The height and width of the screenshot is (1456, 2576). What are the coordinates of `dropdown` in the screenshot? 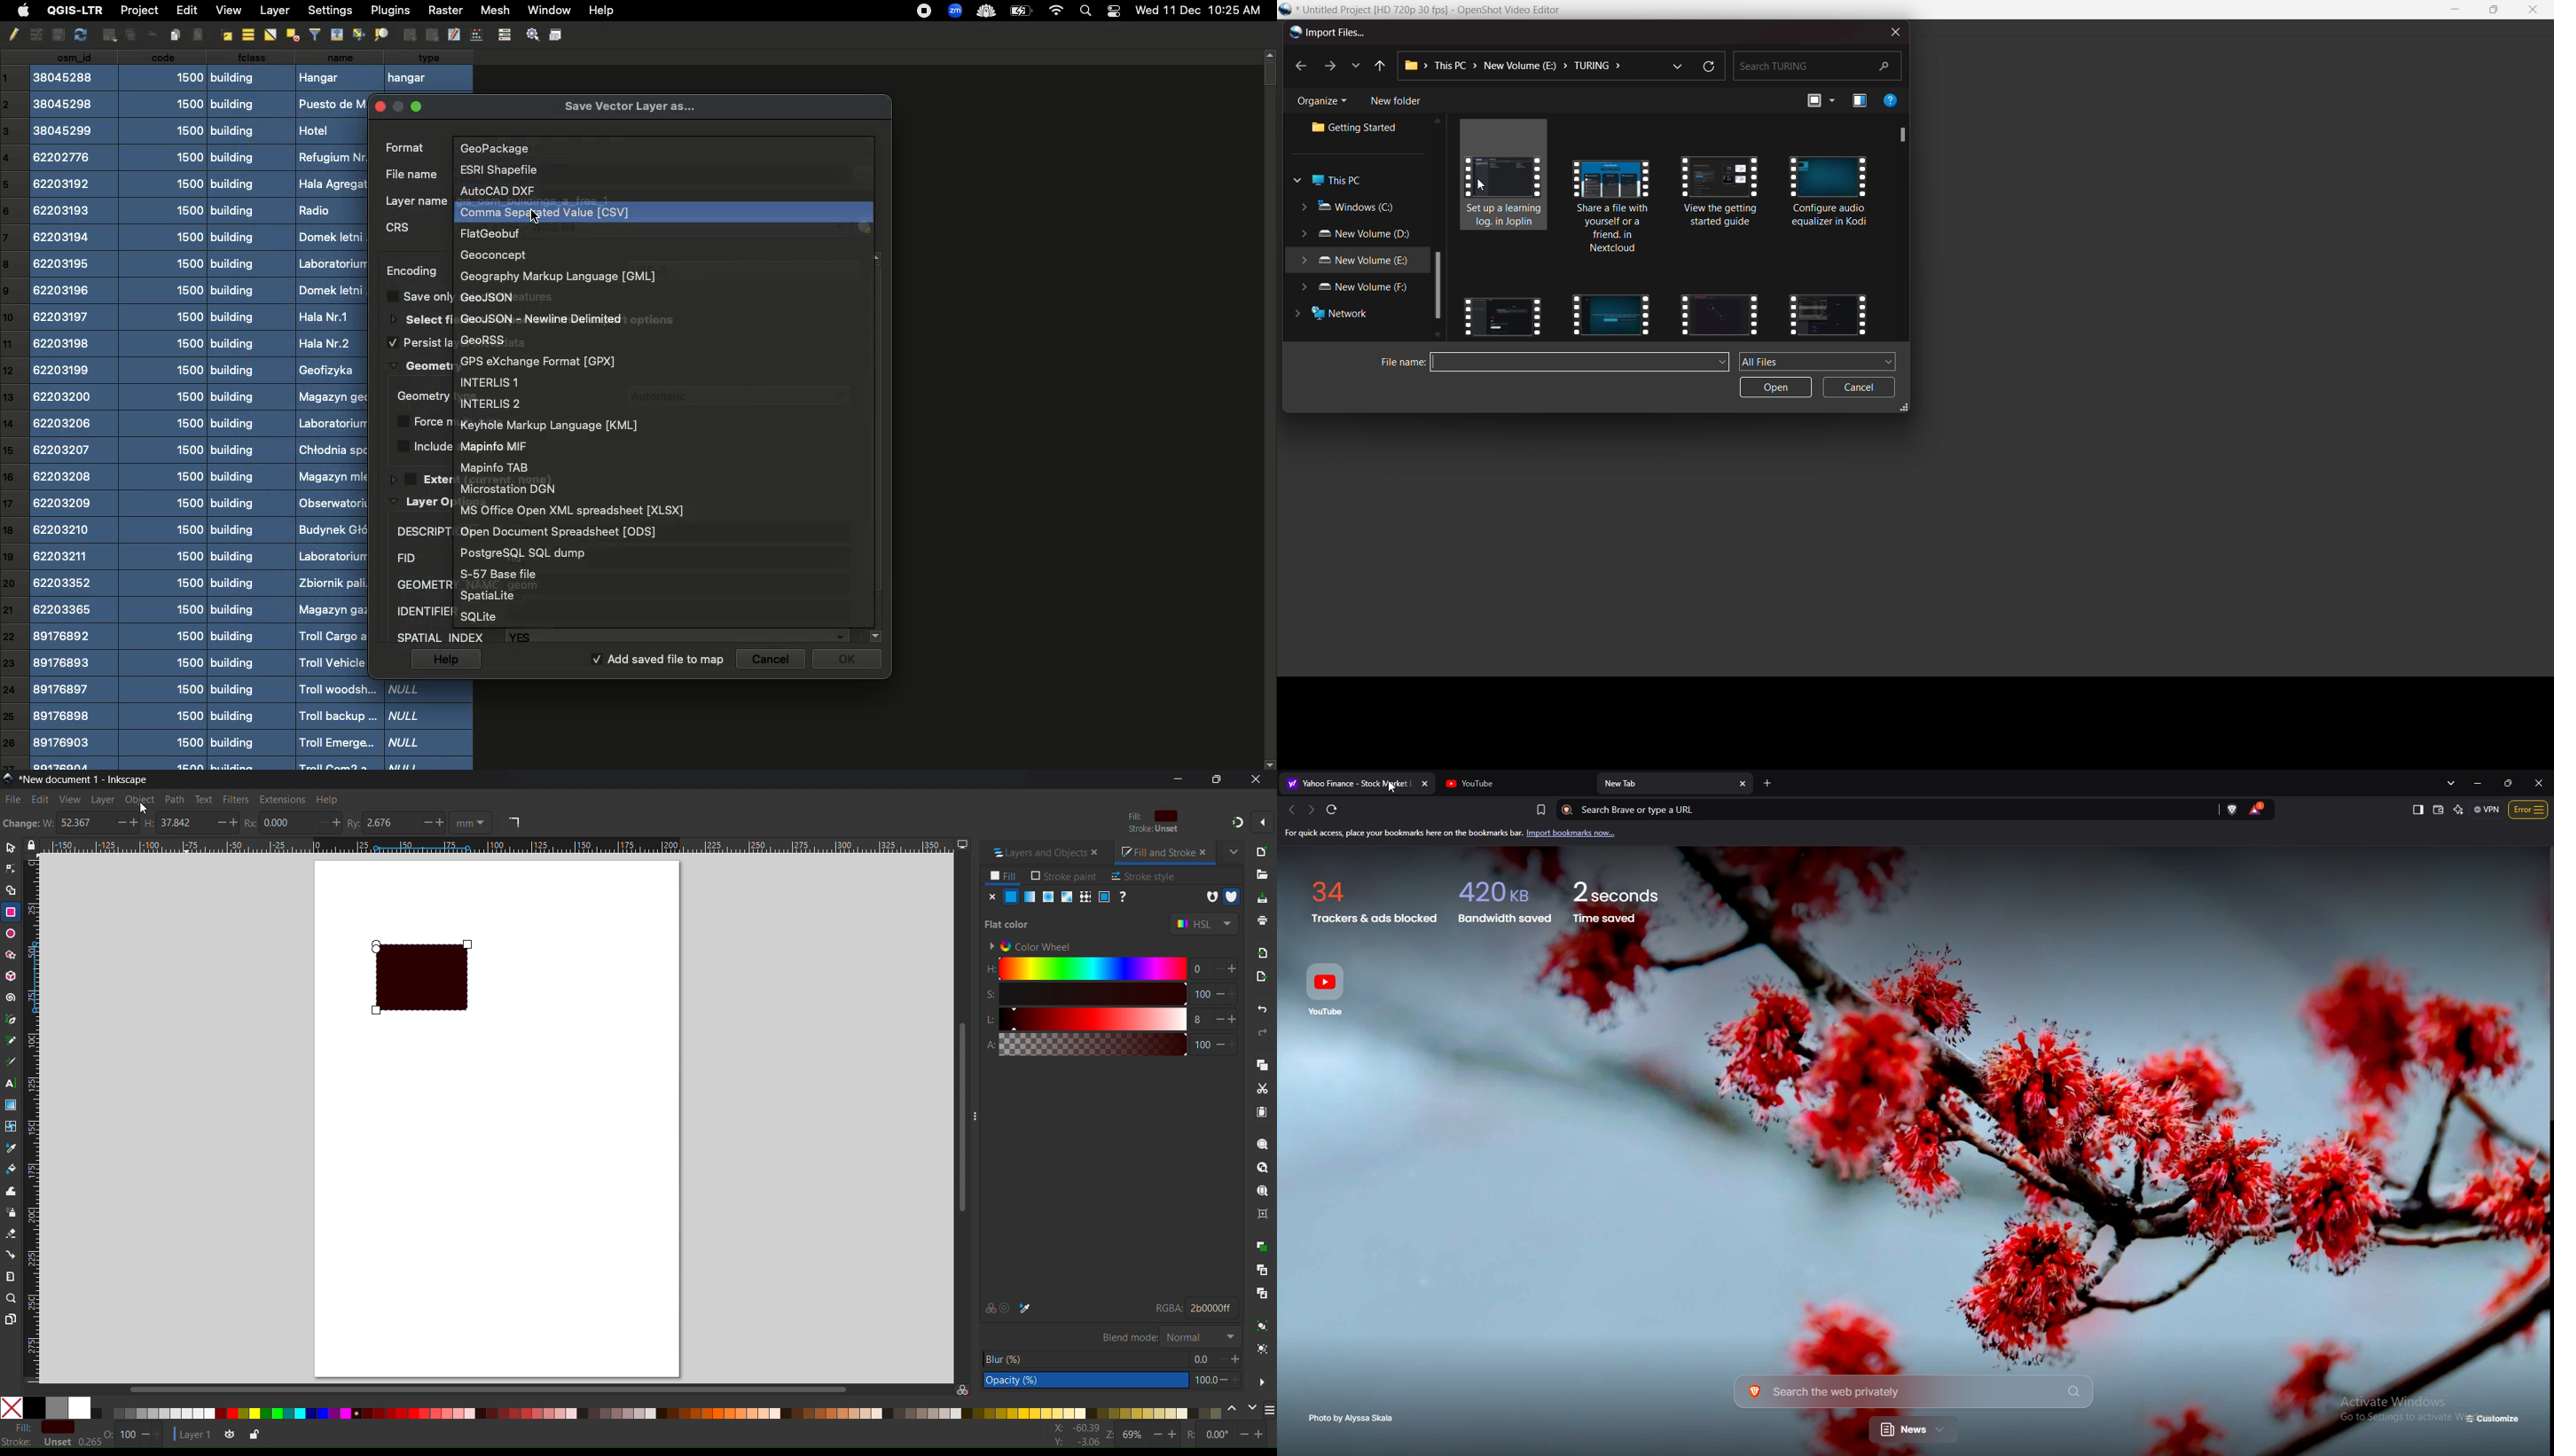 It's located at (1676, 65).